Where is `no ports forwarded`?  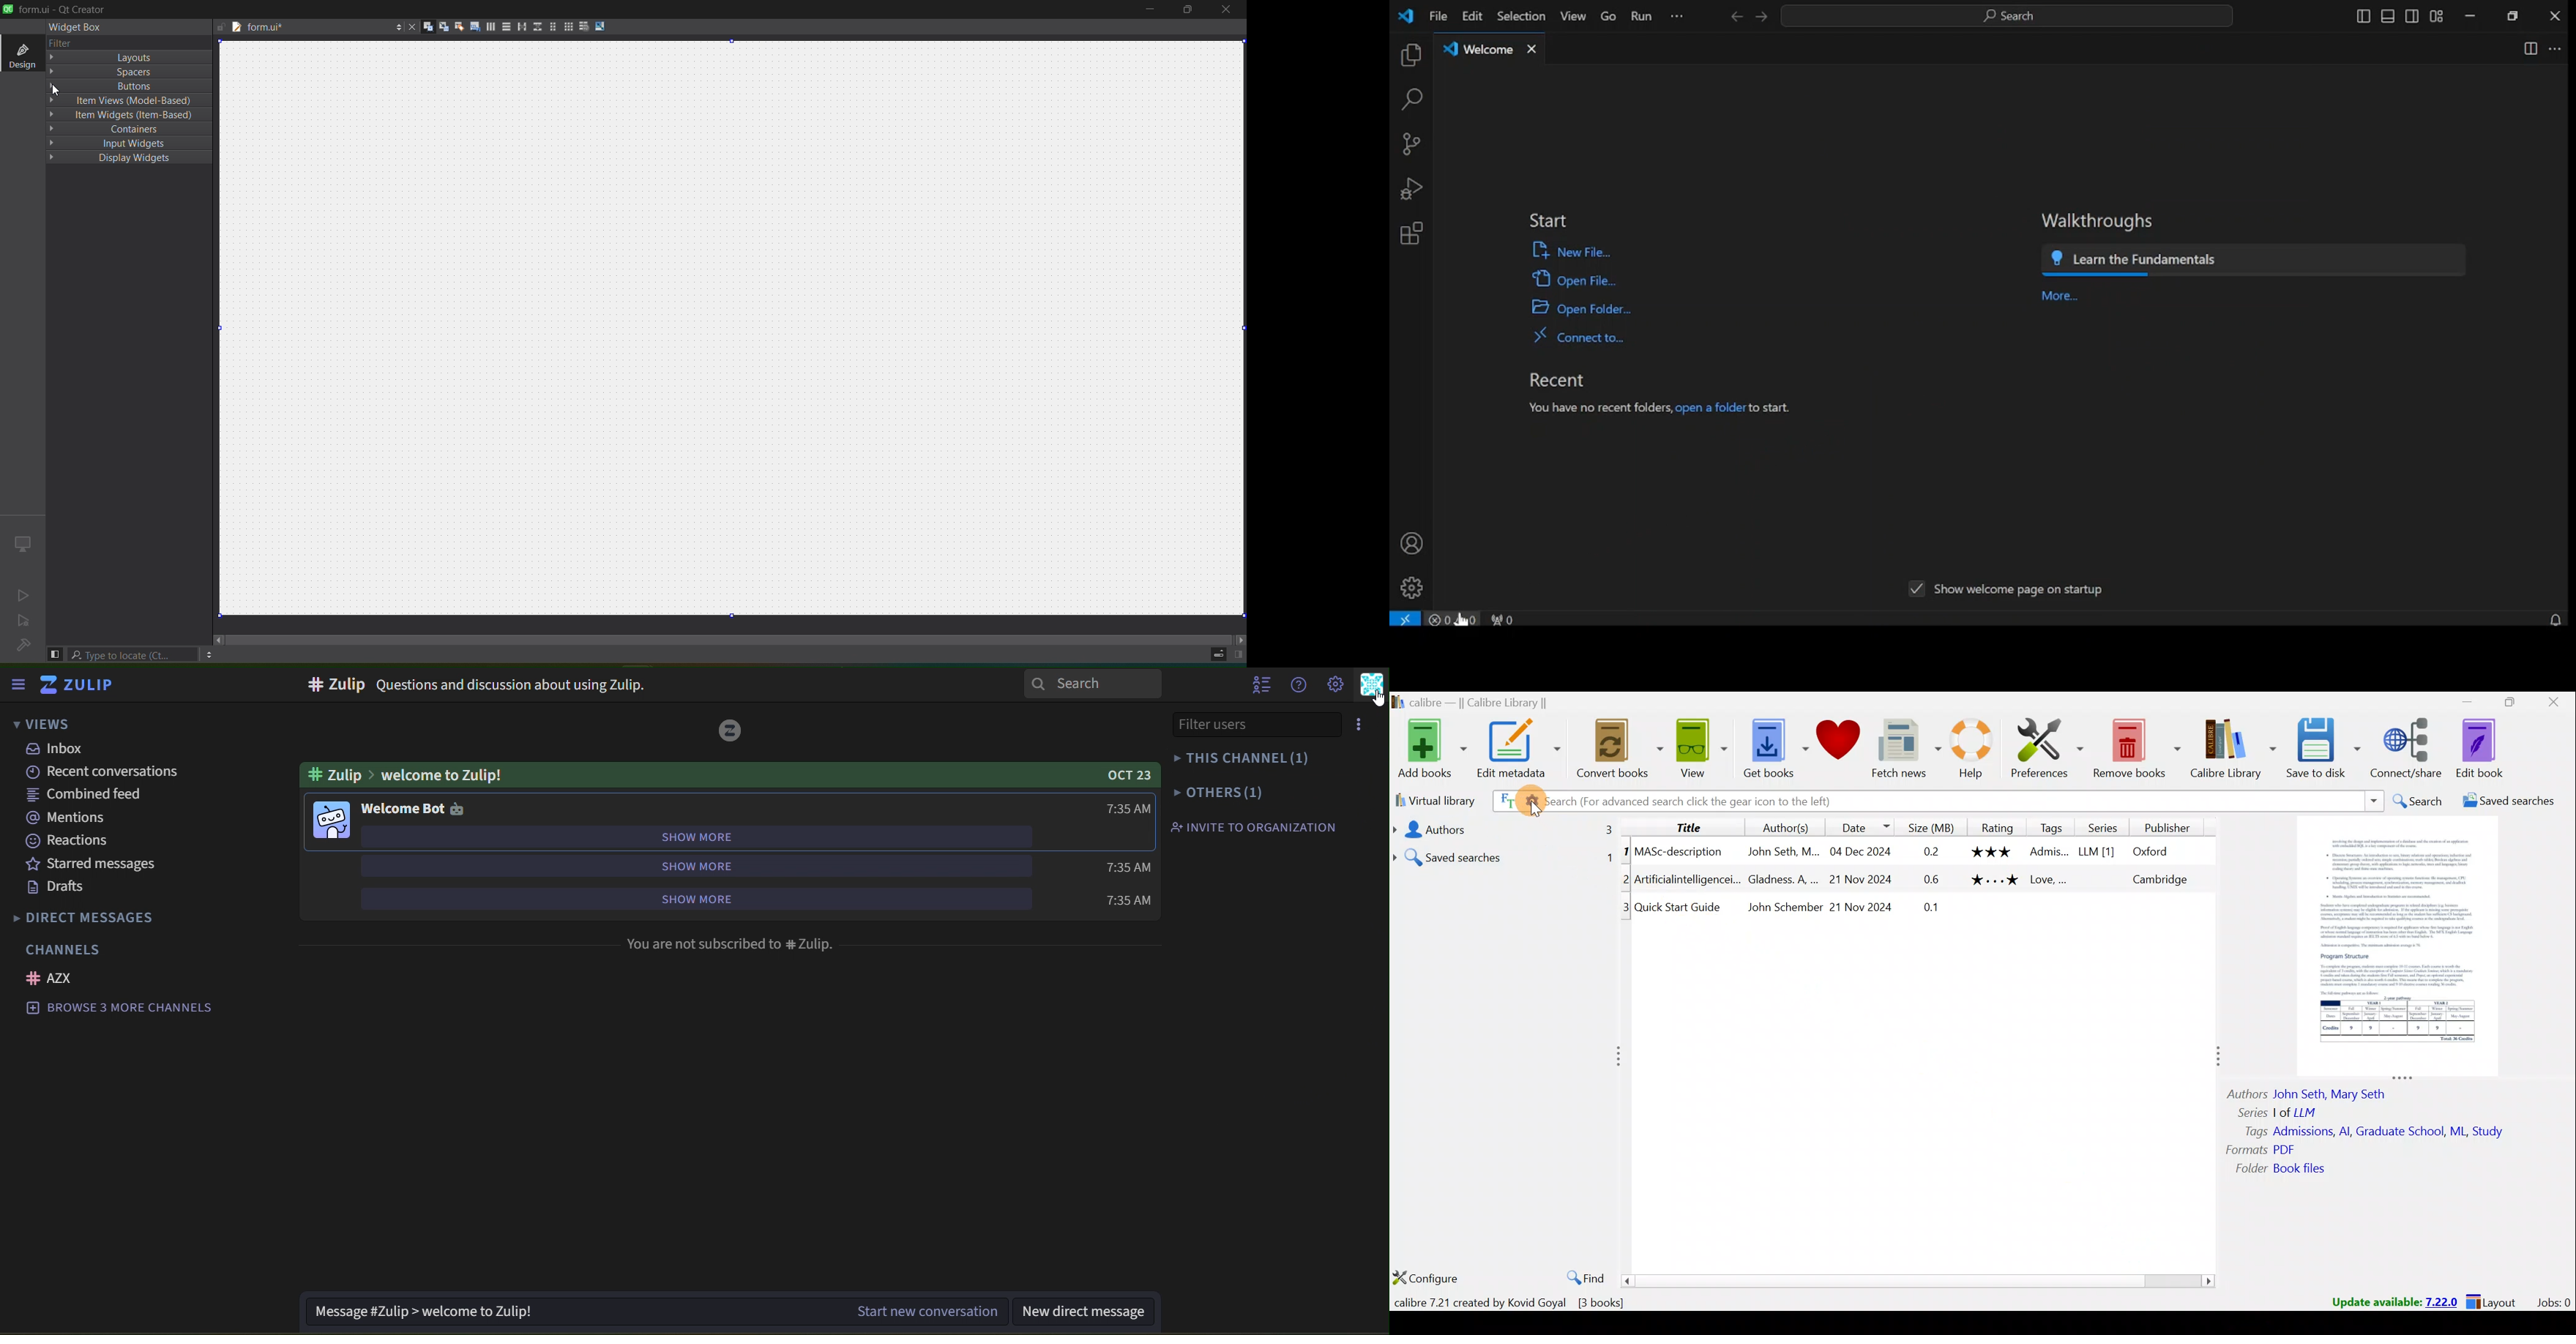 no ports forwarded is located at coordinates (1502, 619).